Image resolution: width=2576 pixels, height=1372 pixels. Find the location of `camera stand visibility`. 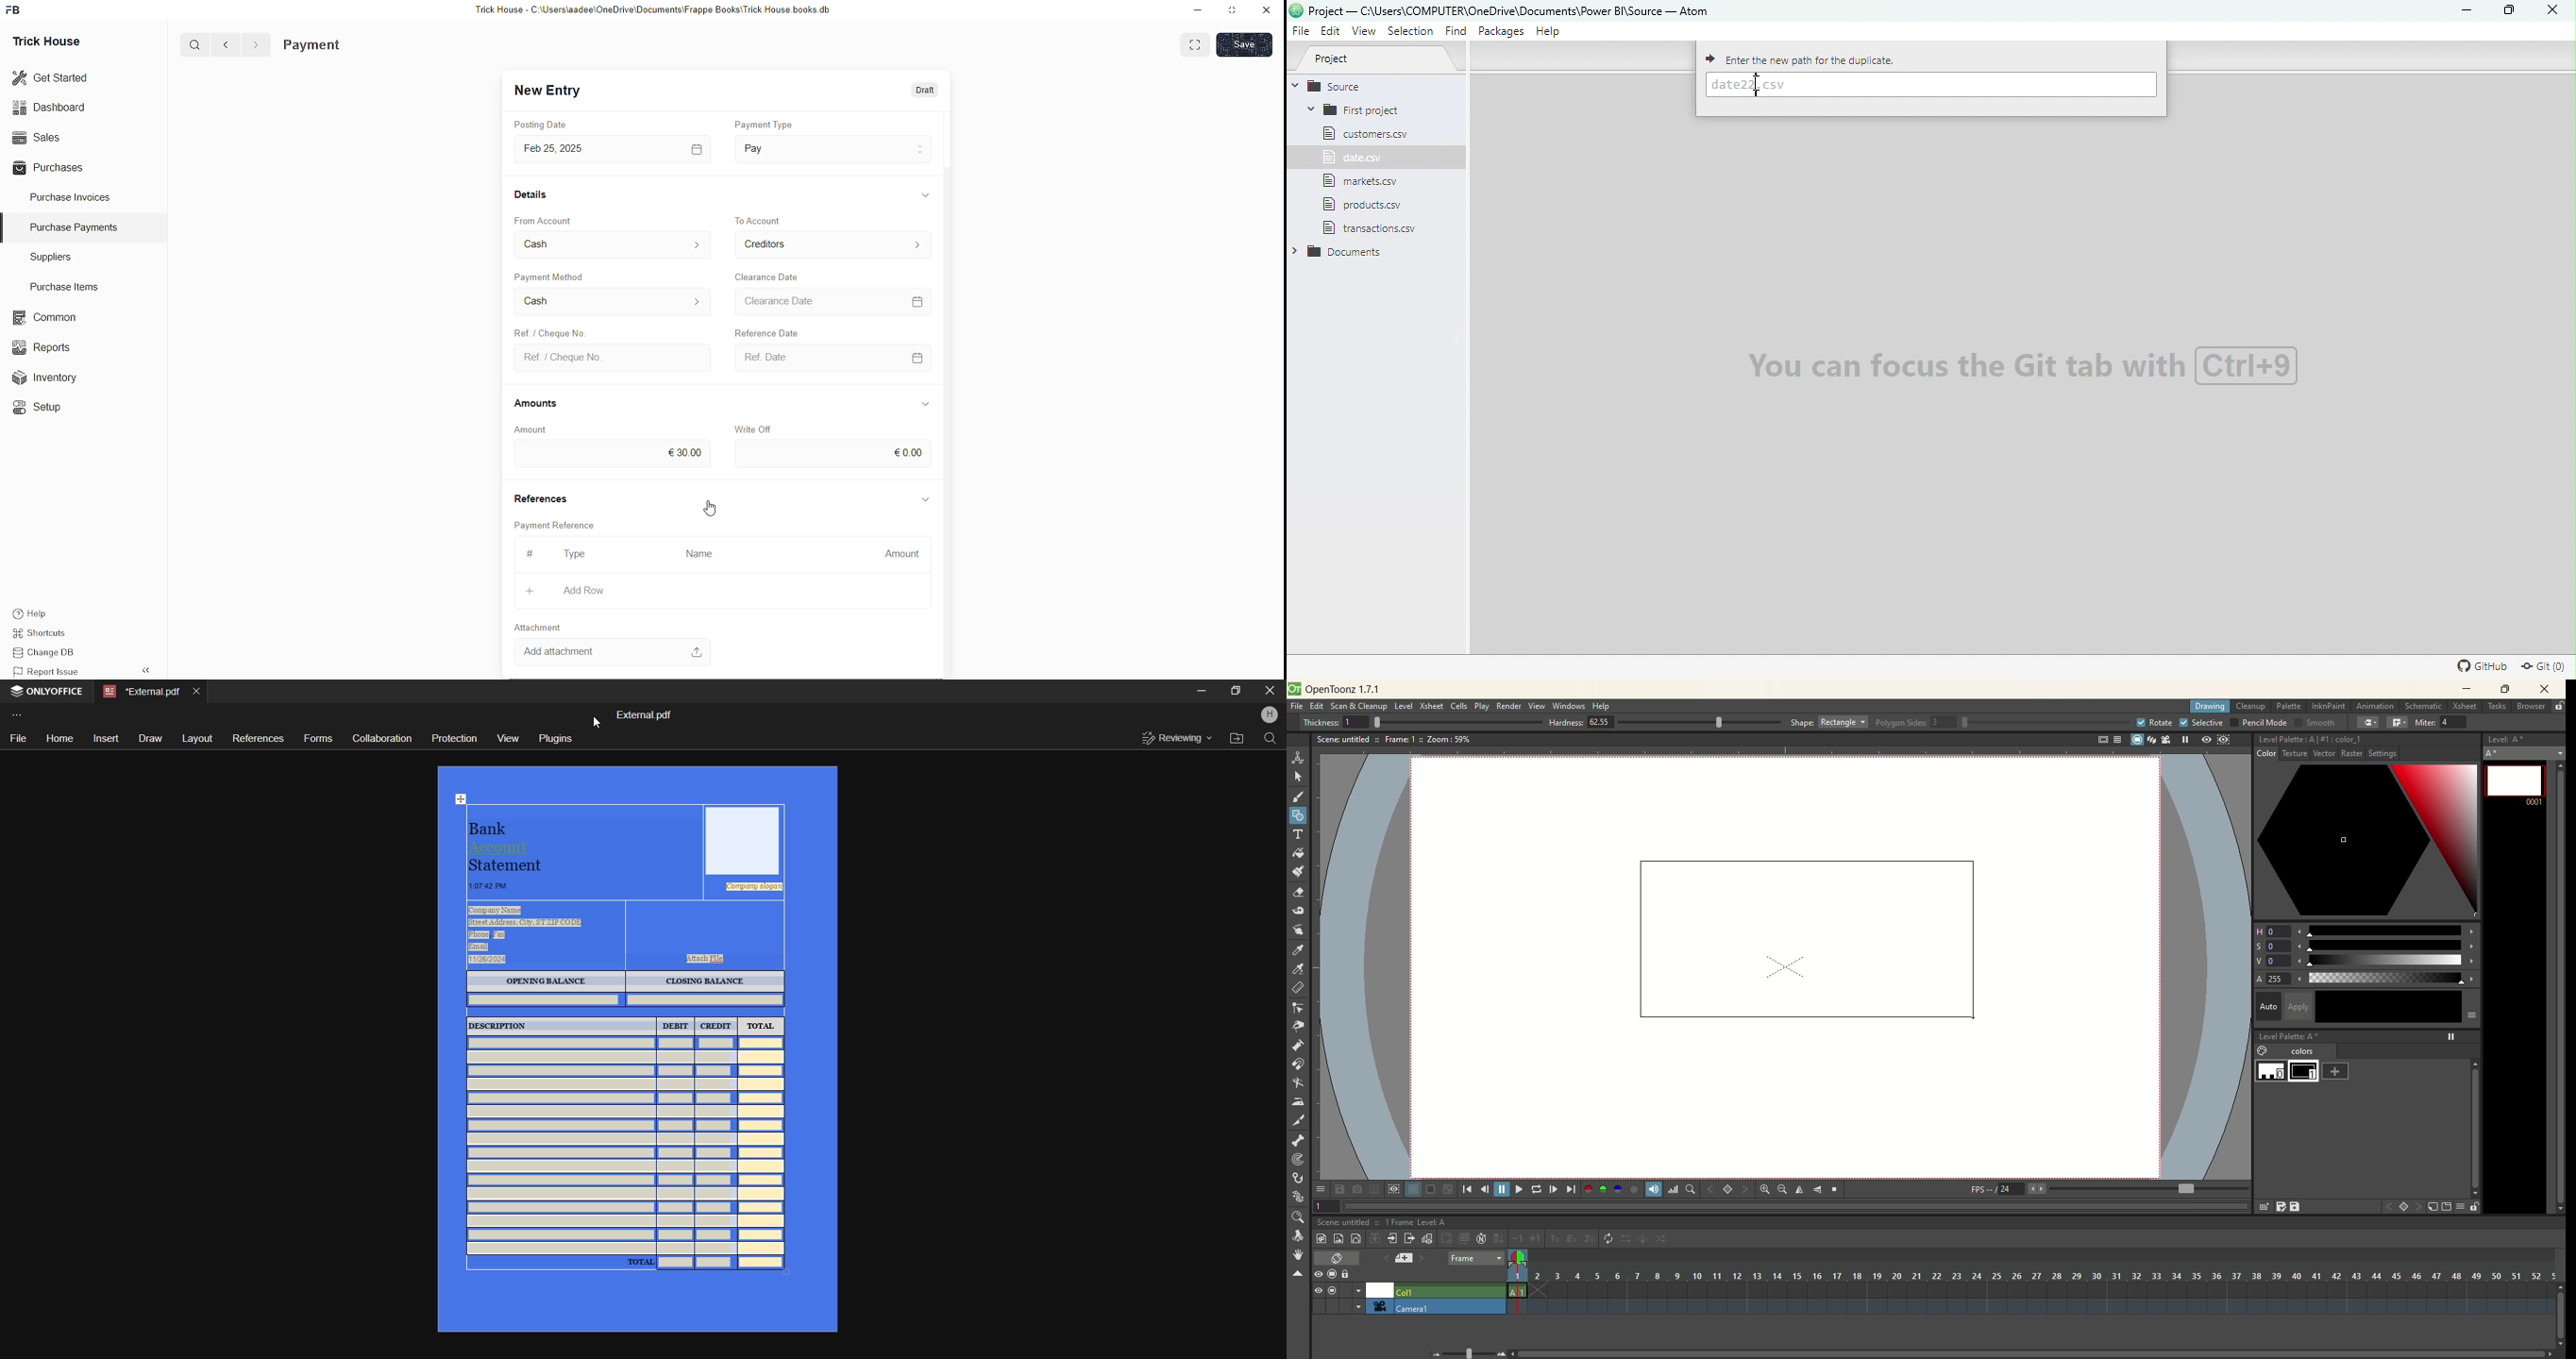

camera stand visibility is located at coordinates (1335, 1273).